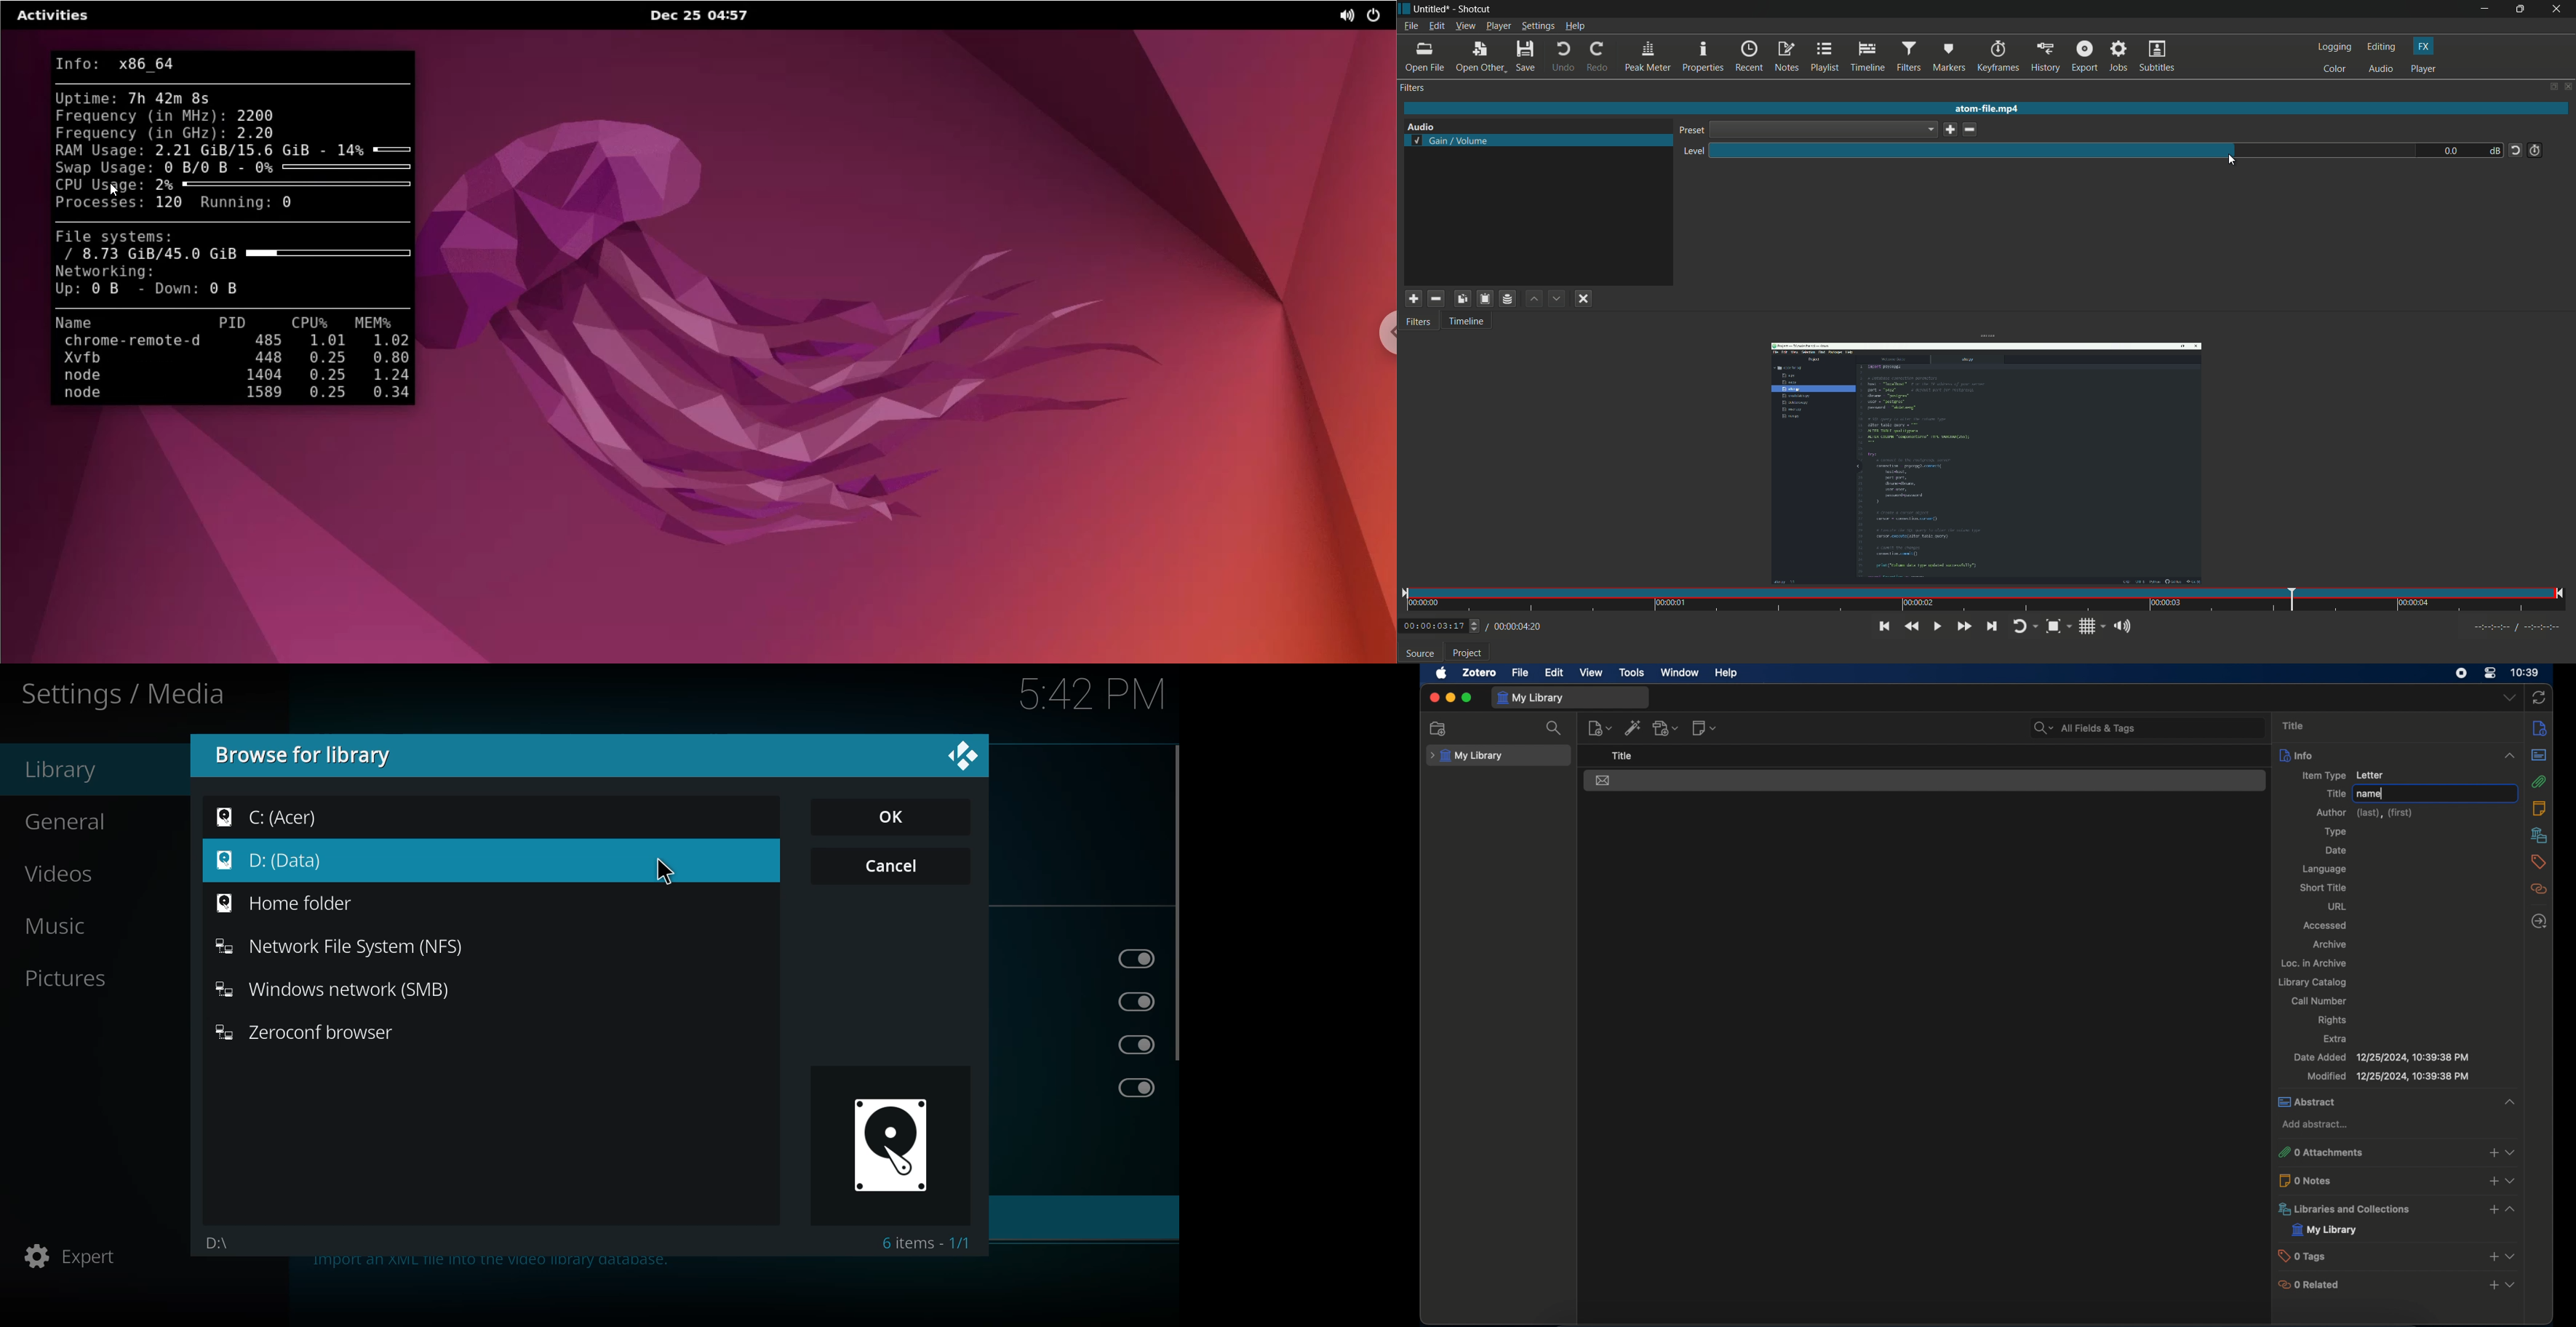 This screenshot has height=1344, width=2576. I want to click on date added, so click(2382, 1057).